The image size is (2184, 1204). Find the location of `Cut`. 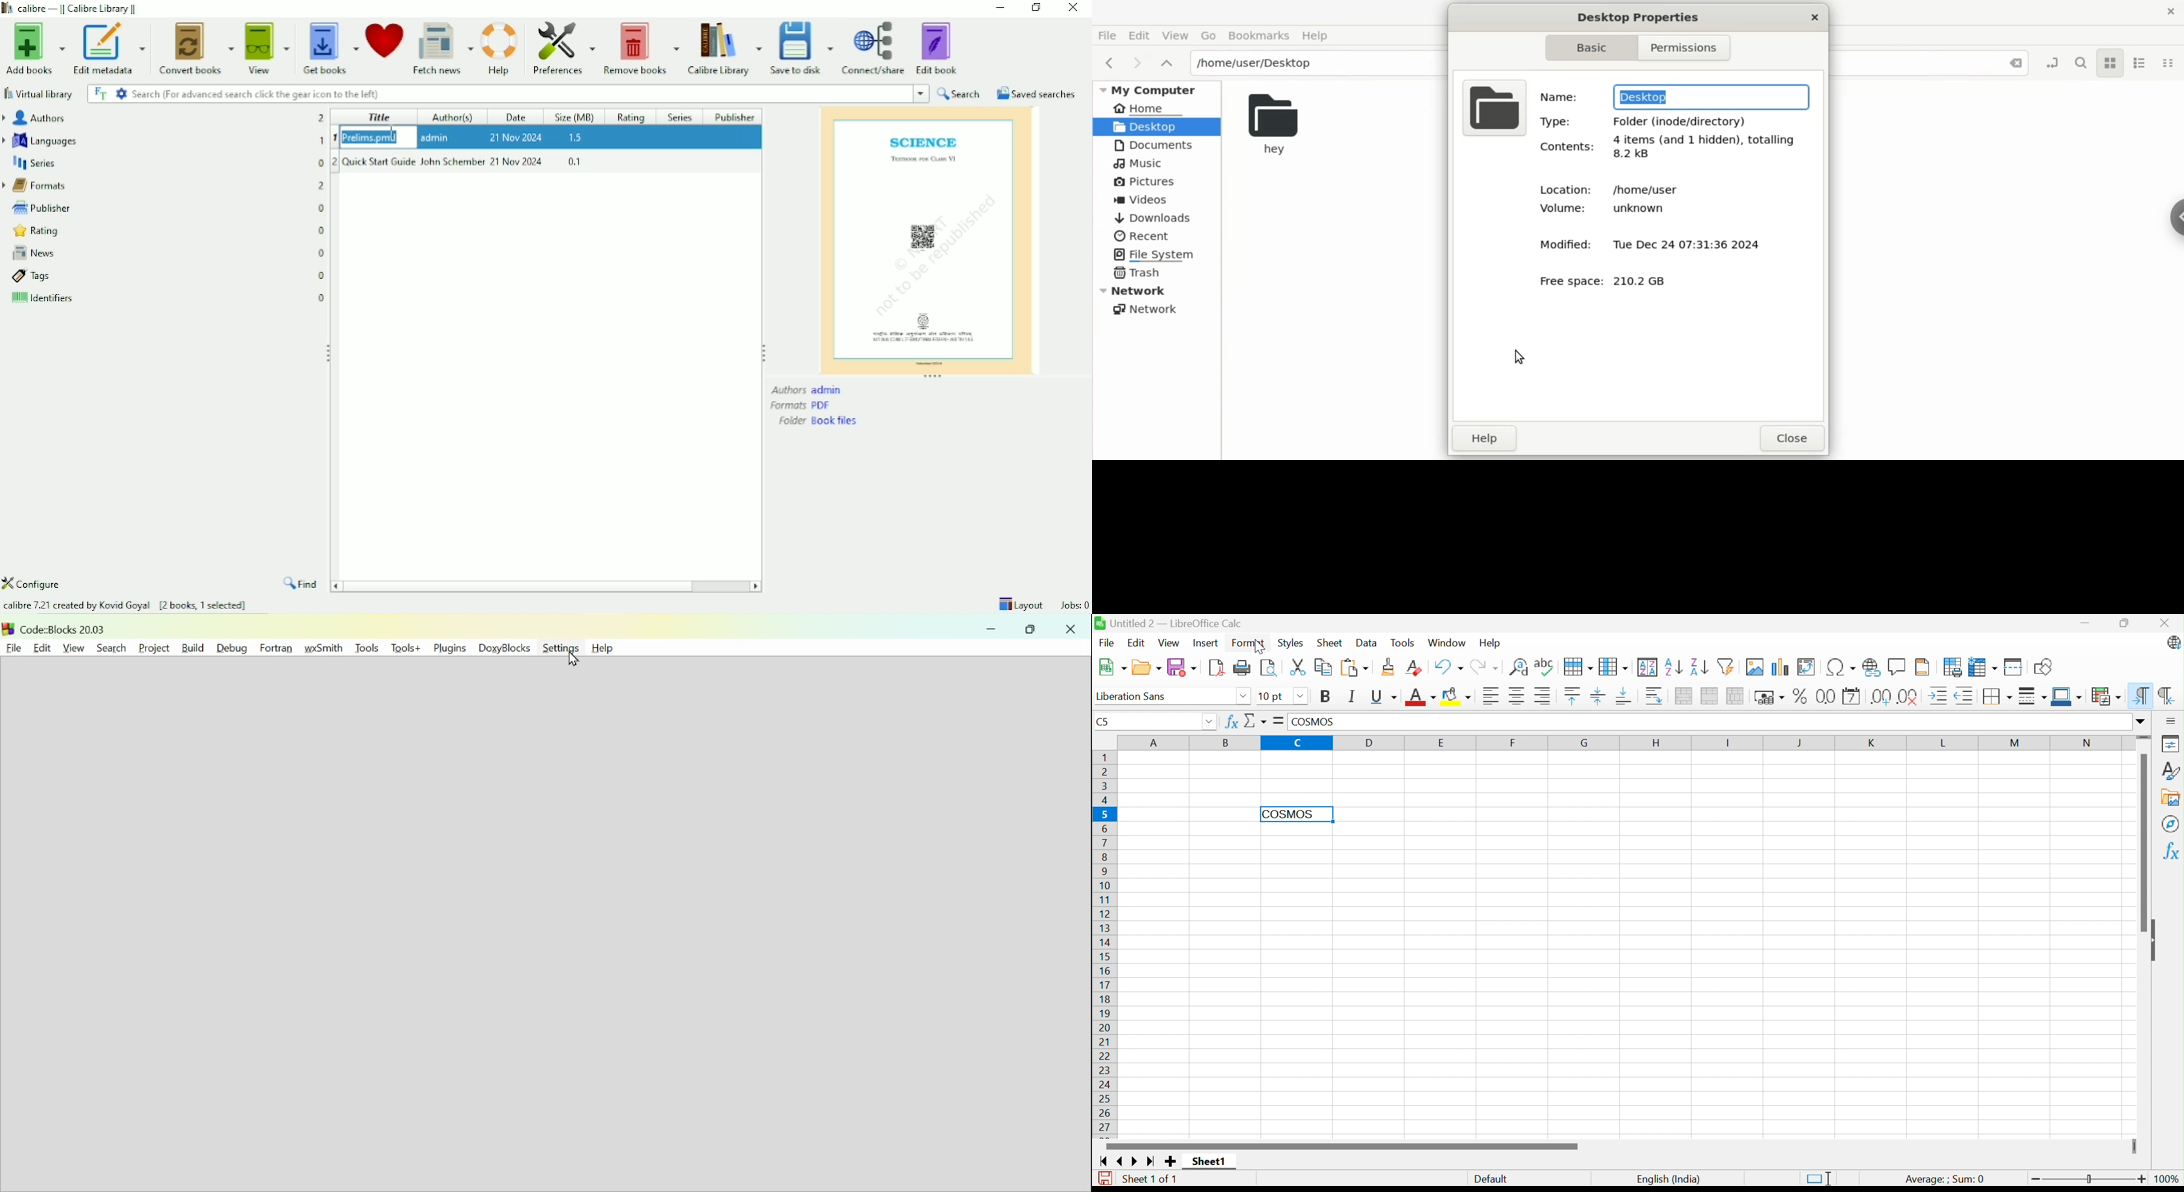

Cut is located at coordinates (1297, 669).